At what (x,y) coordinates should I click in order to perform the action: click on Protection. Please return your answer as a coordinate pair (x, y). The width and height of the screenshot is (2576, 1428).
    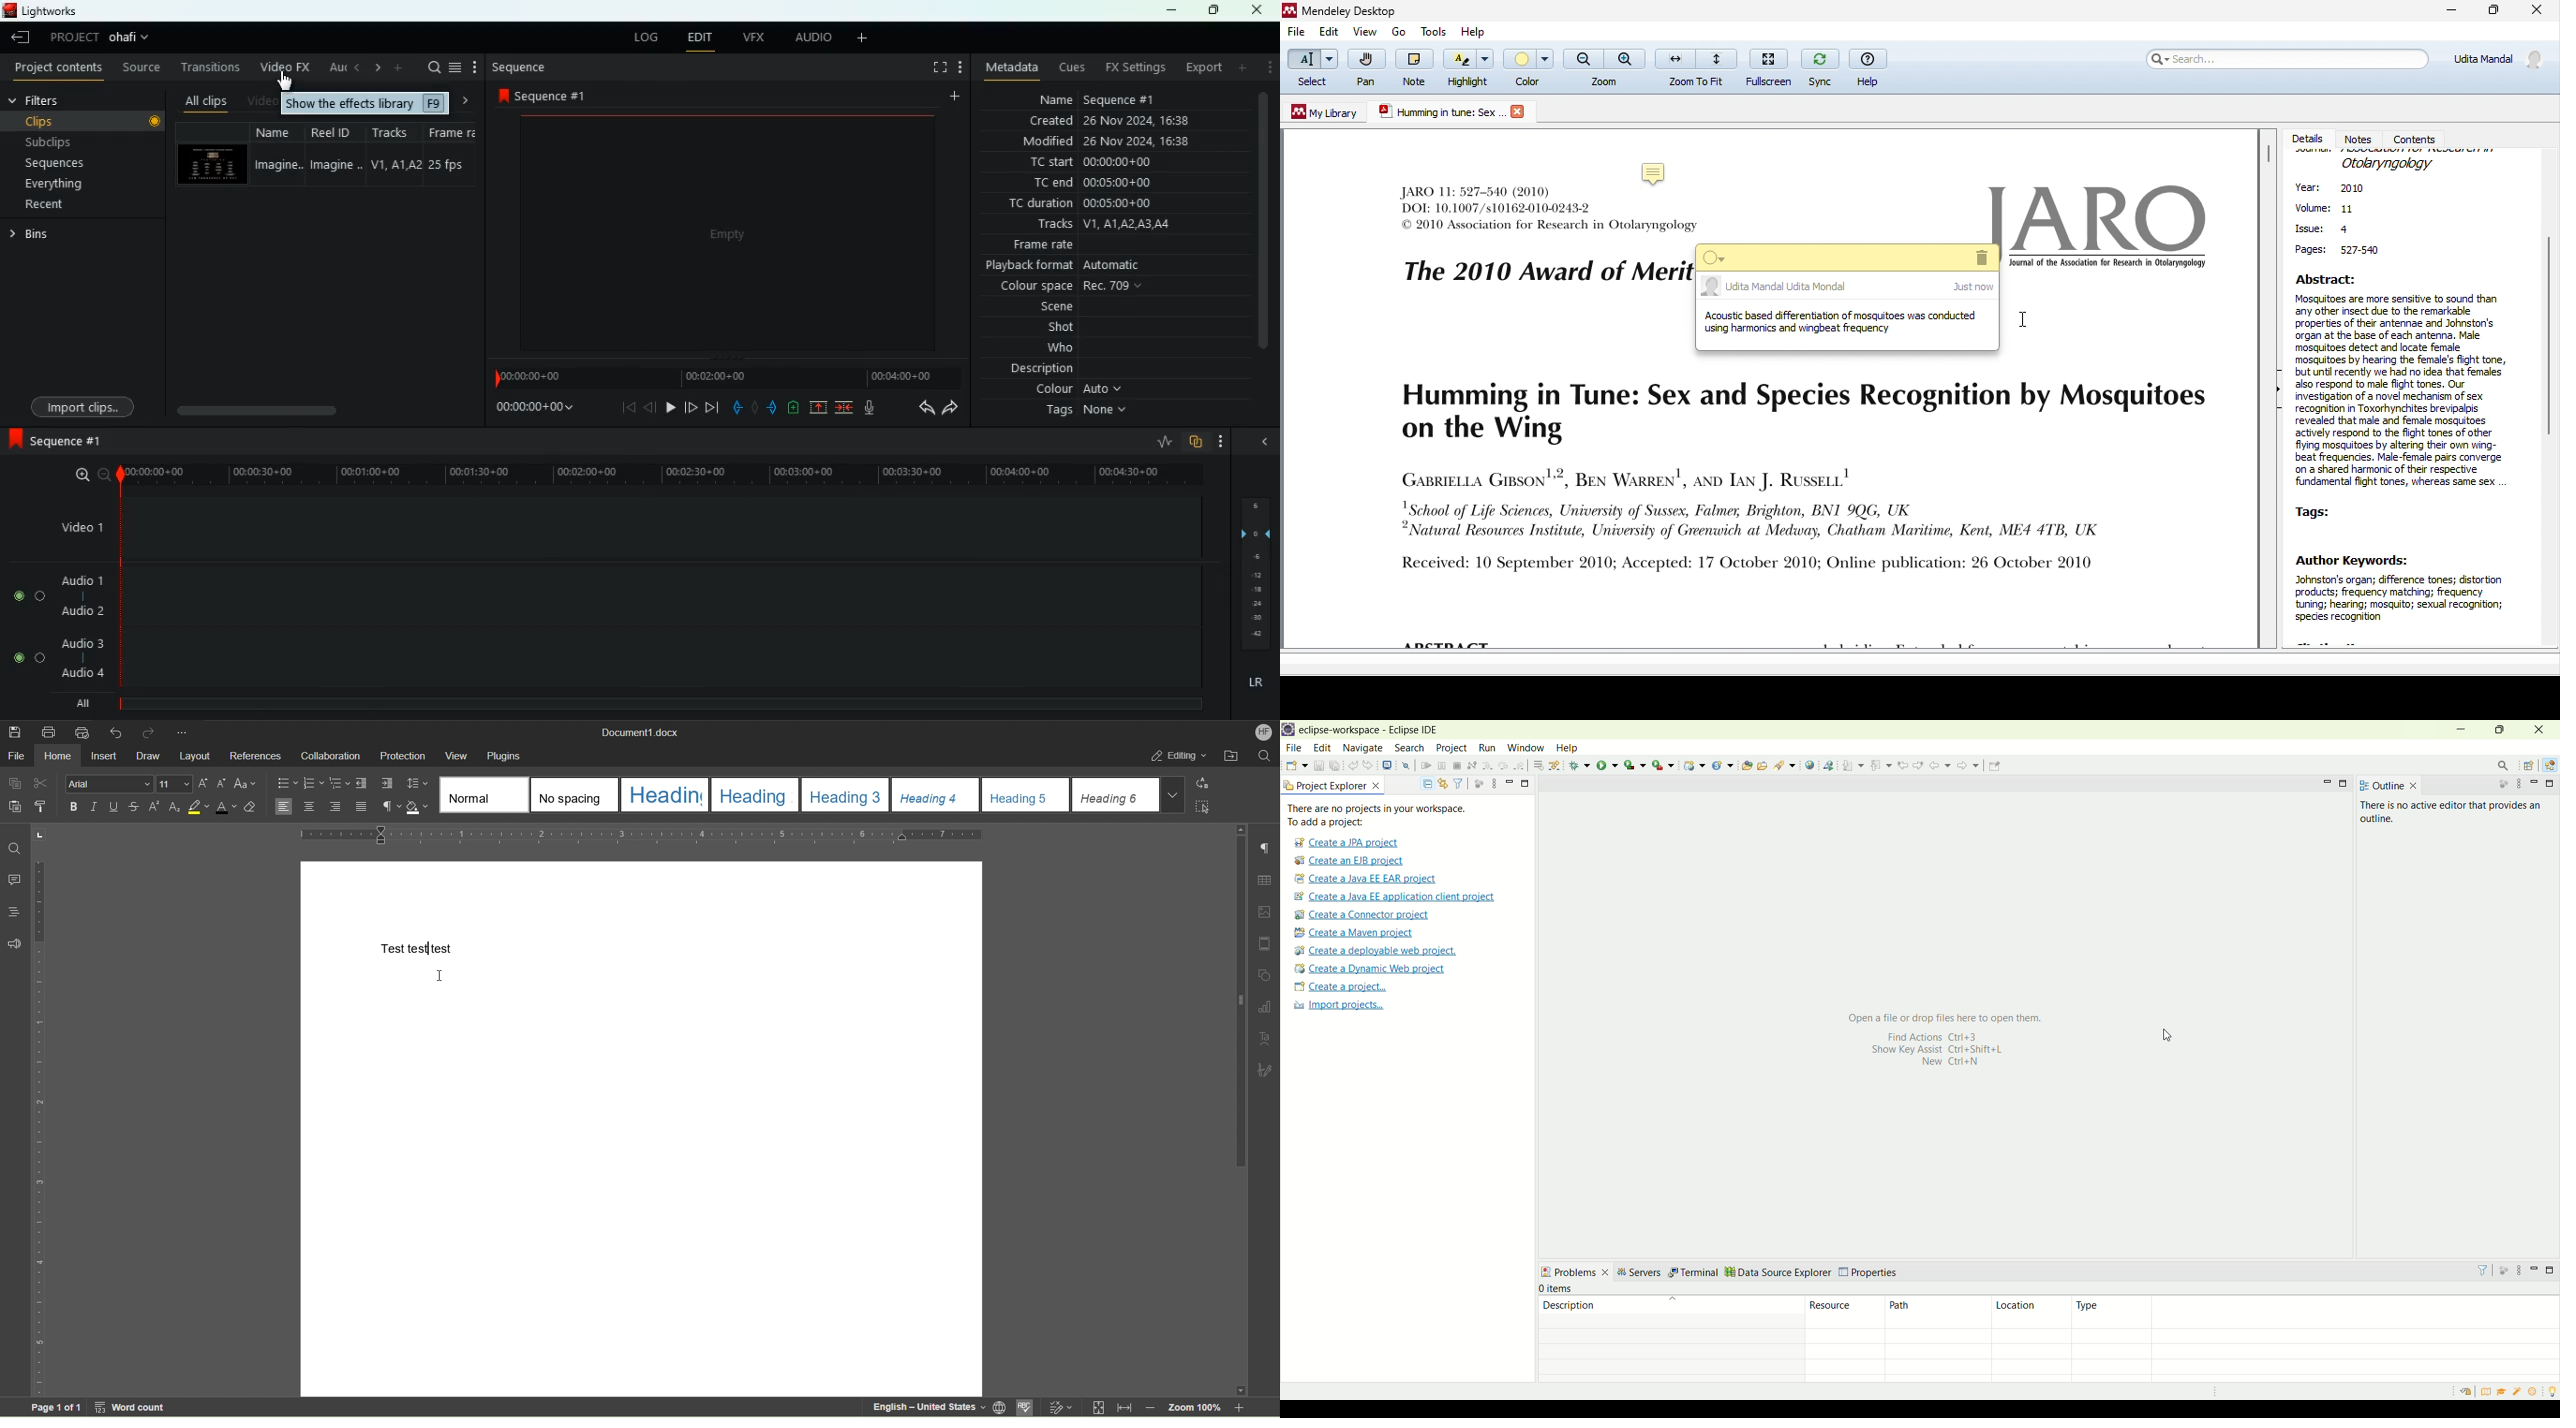
    Looking at the image, I should click on (402, 754).